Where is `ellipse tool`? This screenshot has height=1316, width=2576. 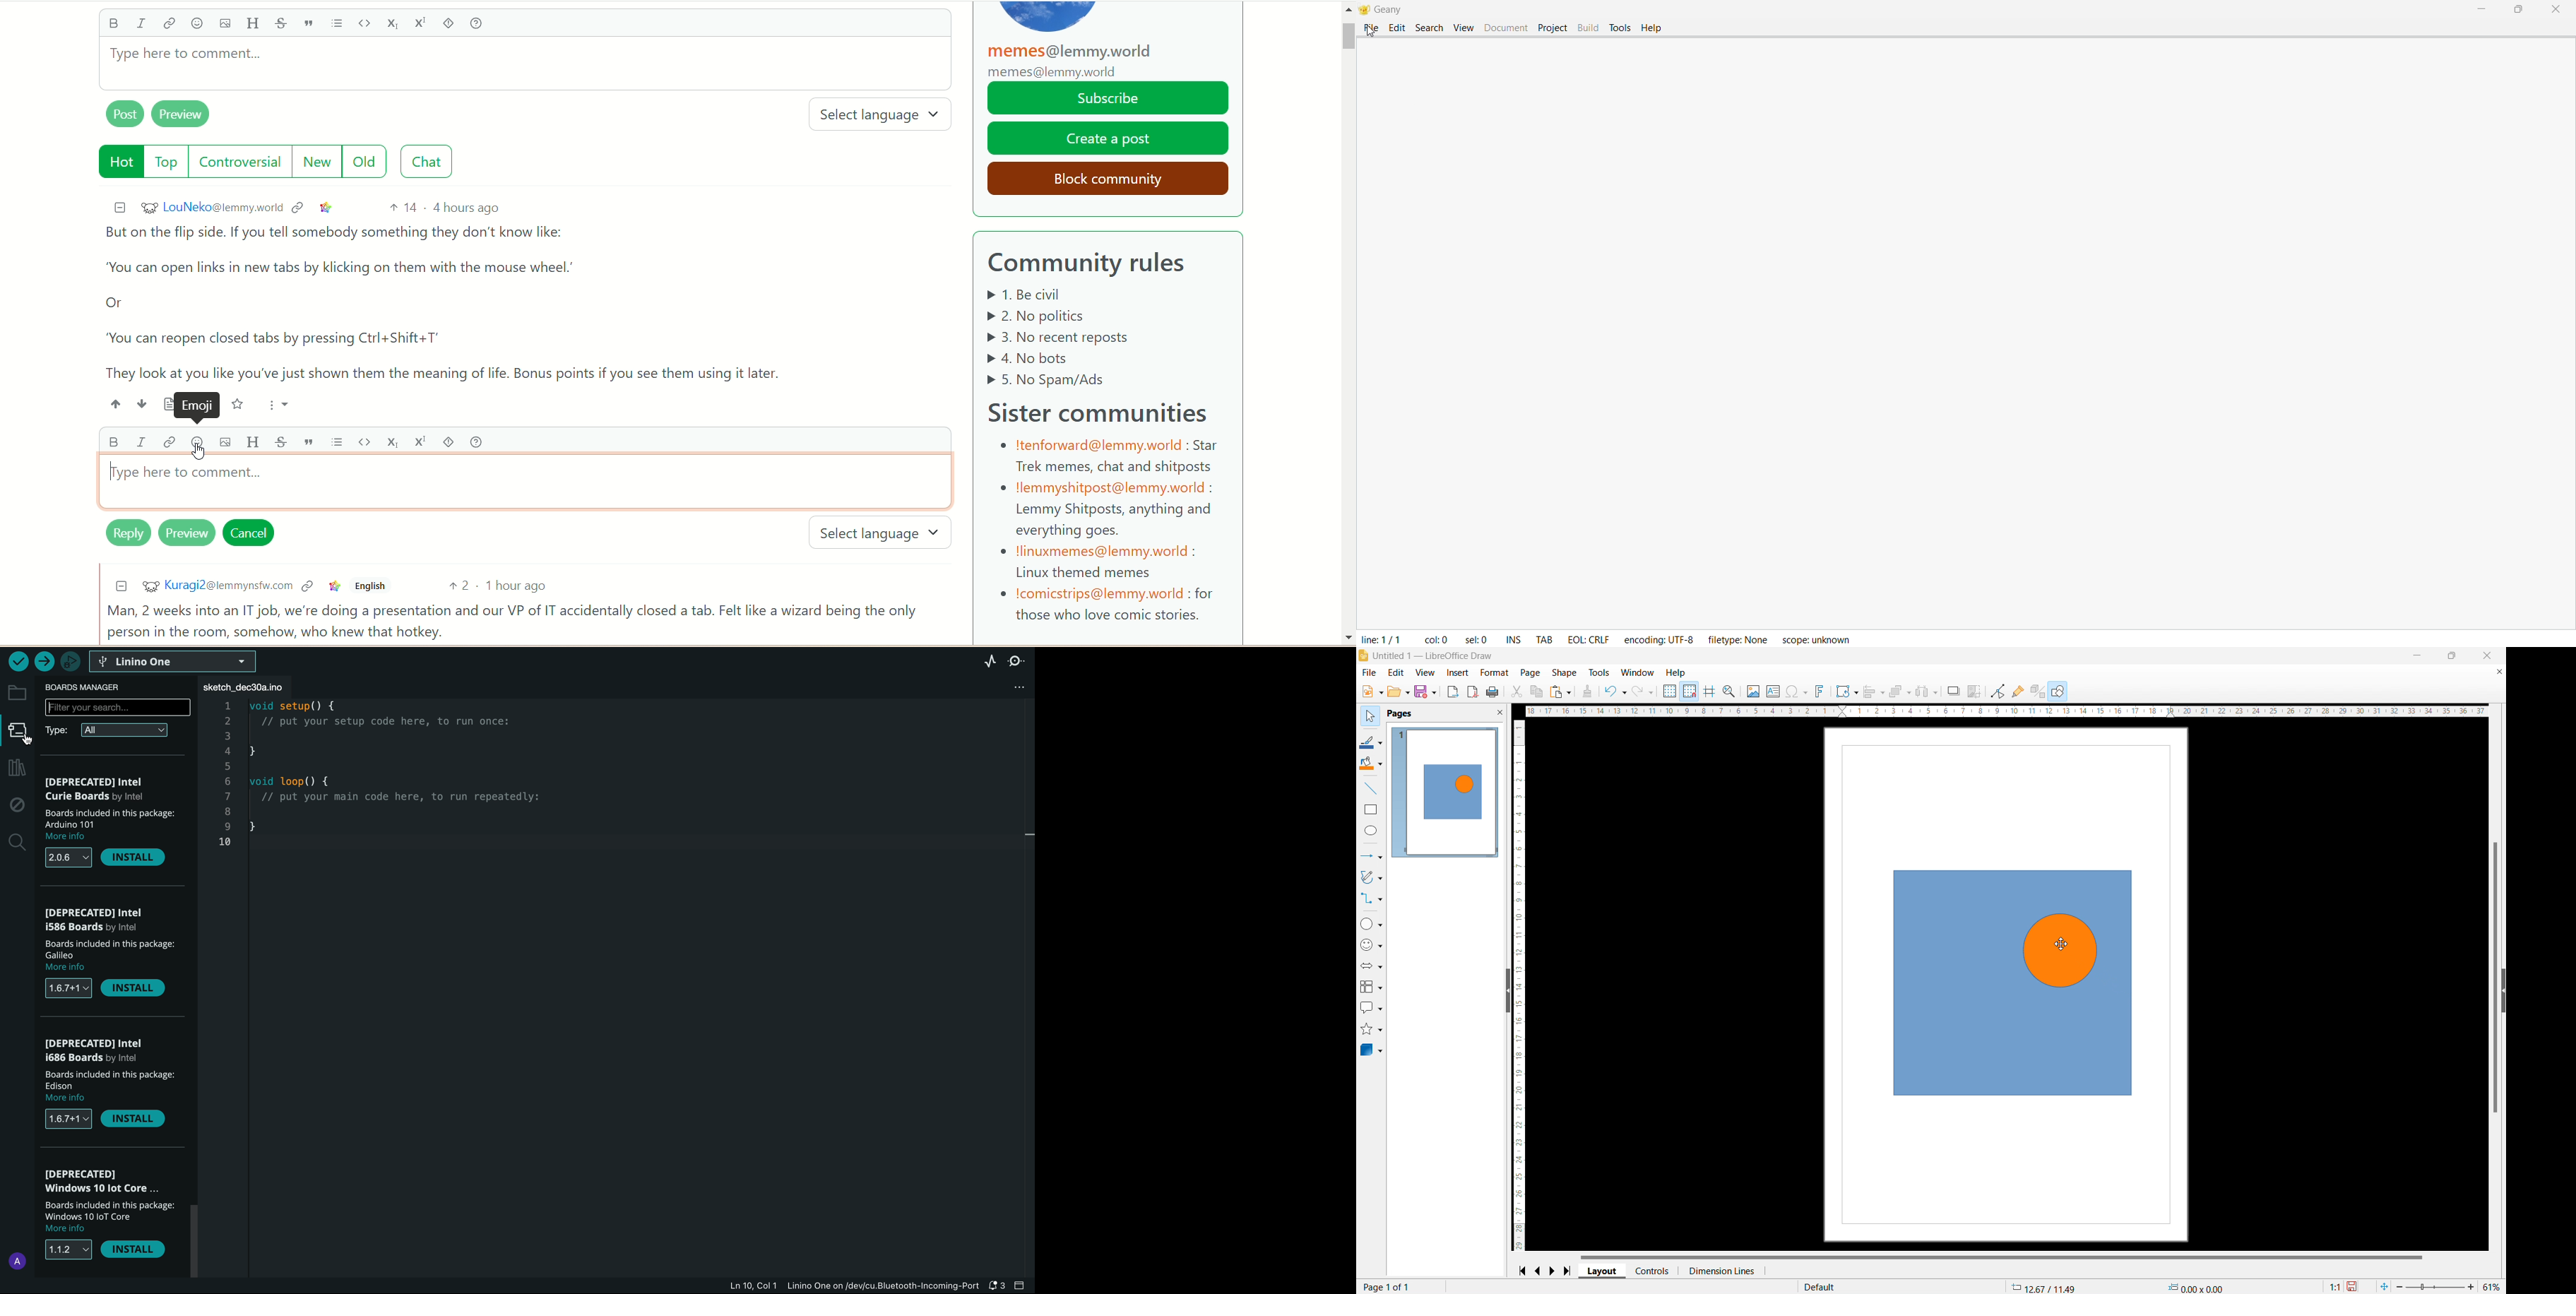
ellipse tool is located at coordinates (1372, 831).